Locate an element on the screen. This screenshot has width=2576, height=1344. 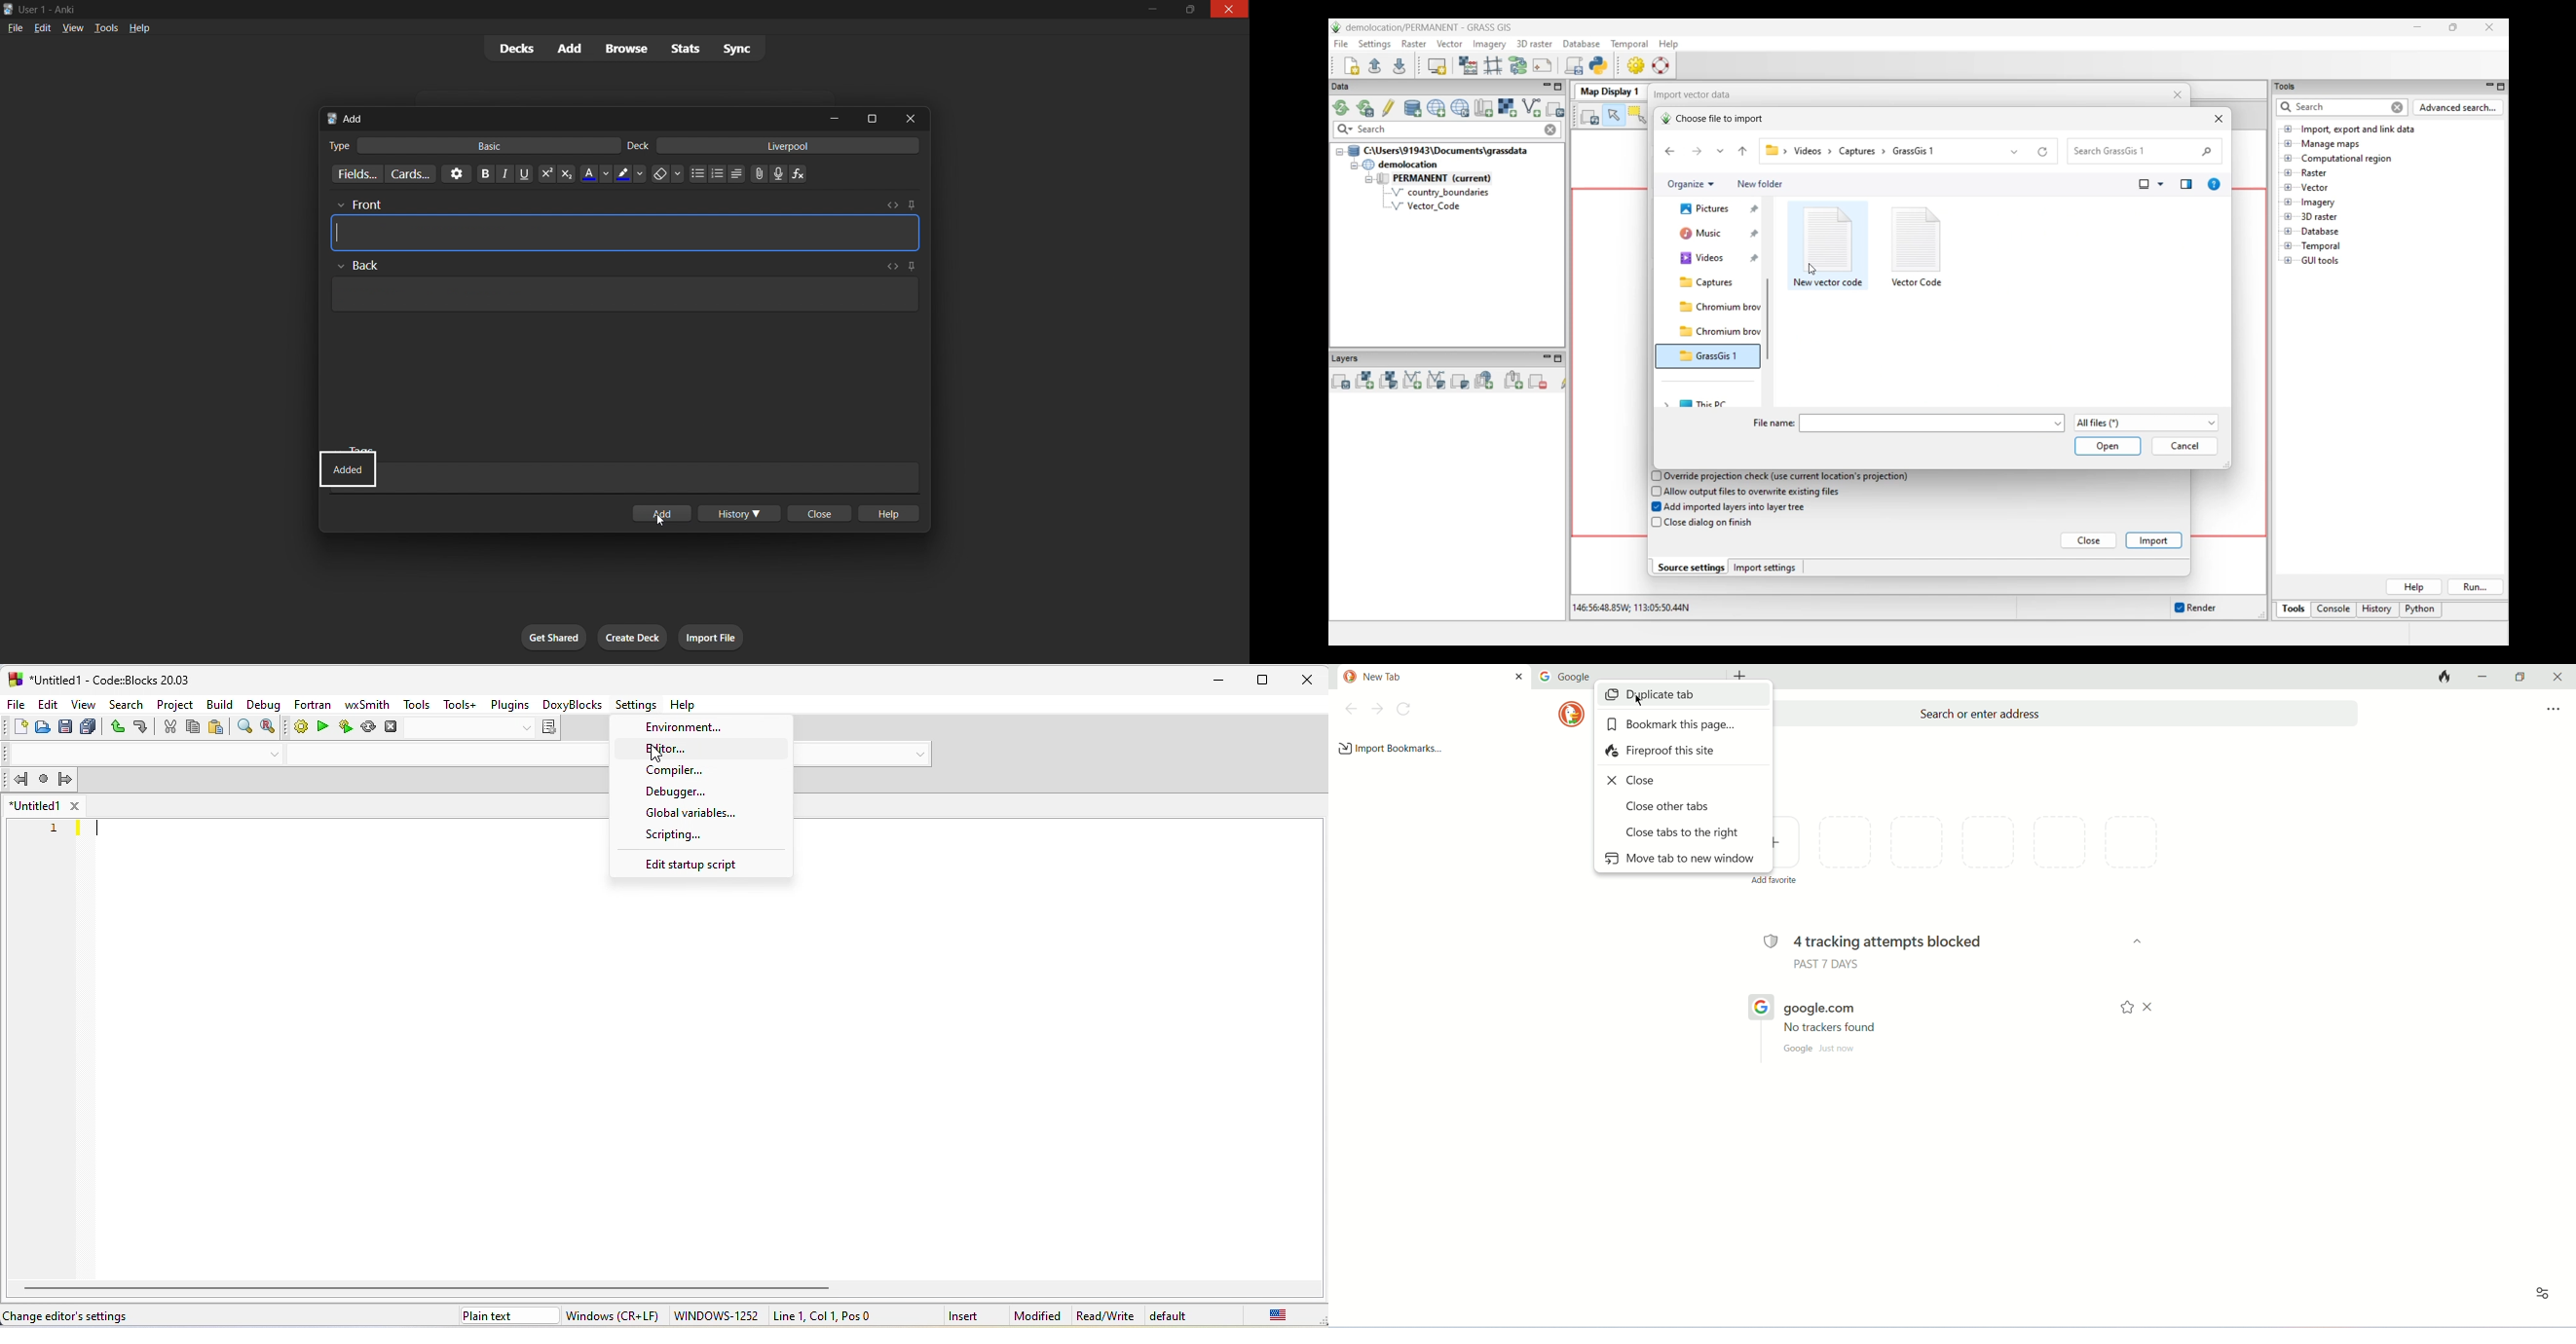
create deck is located at coordinates (636, 635).